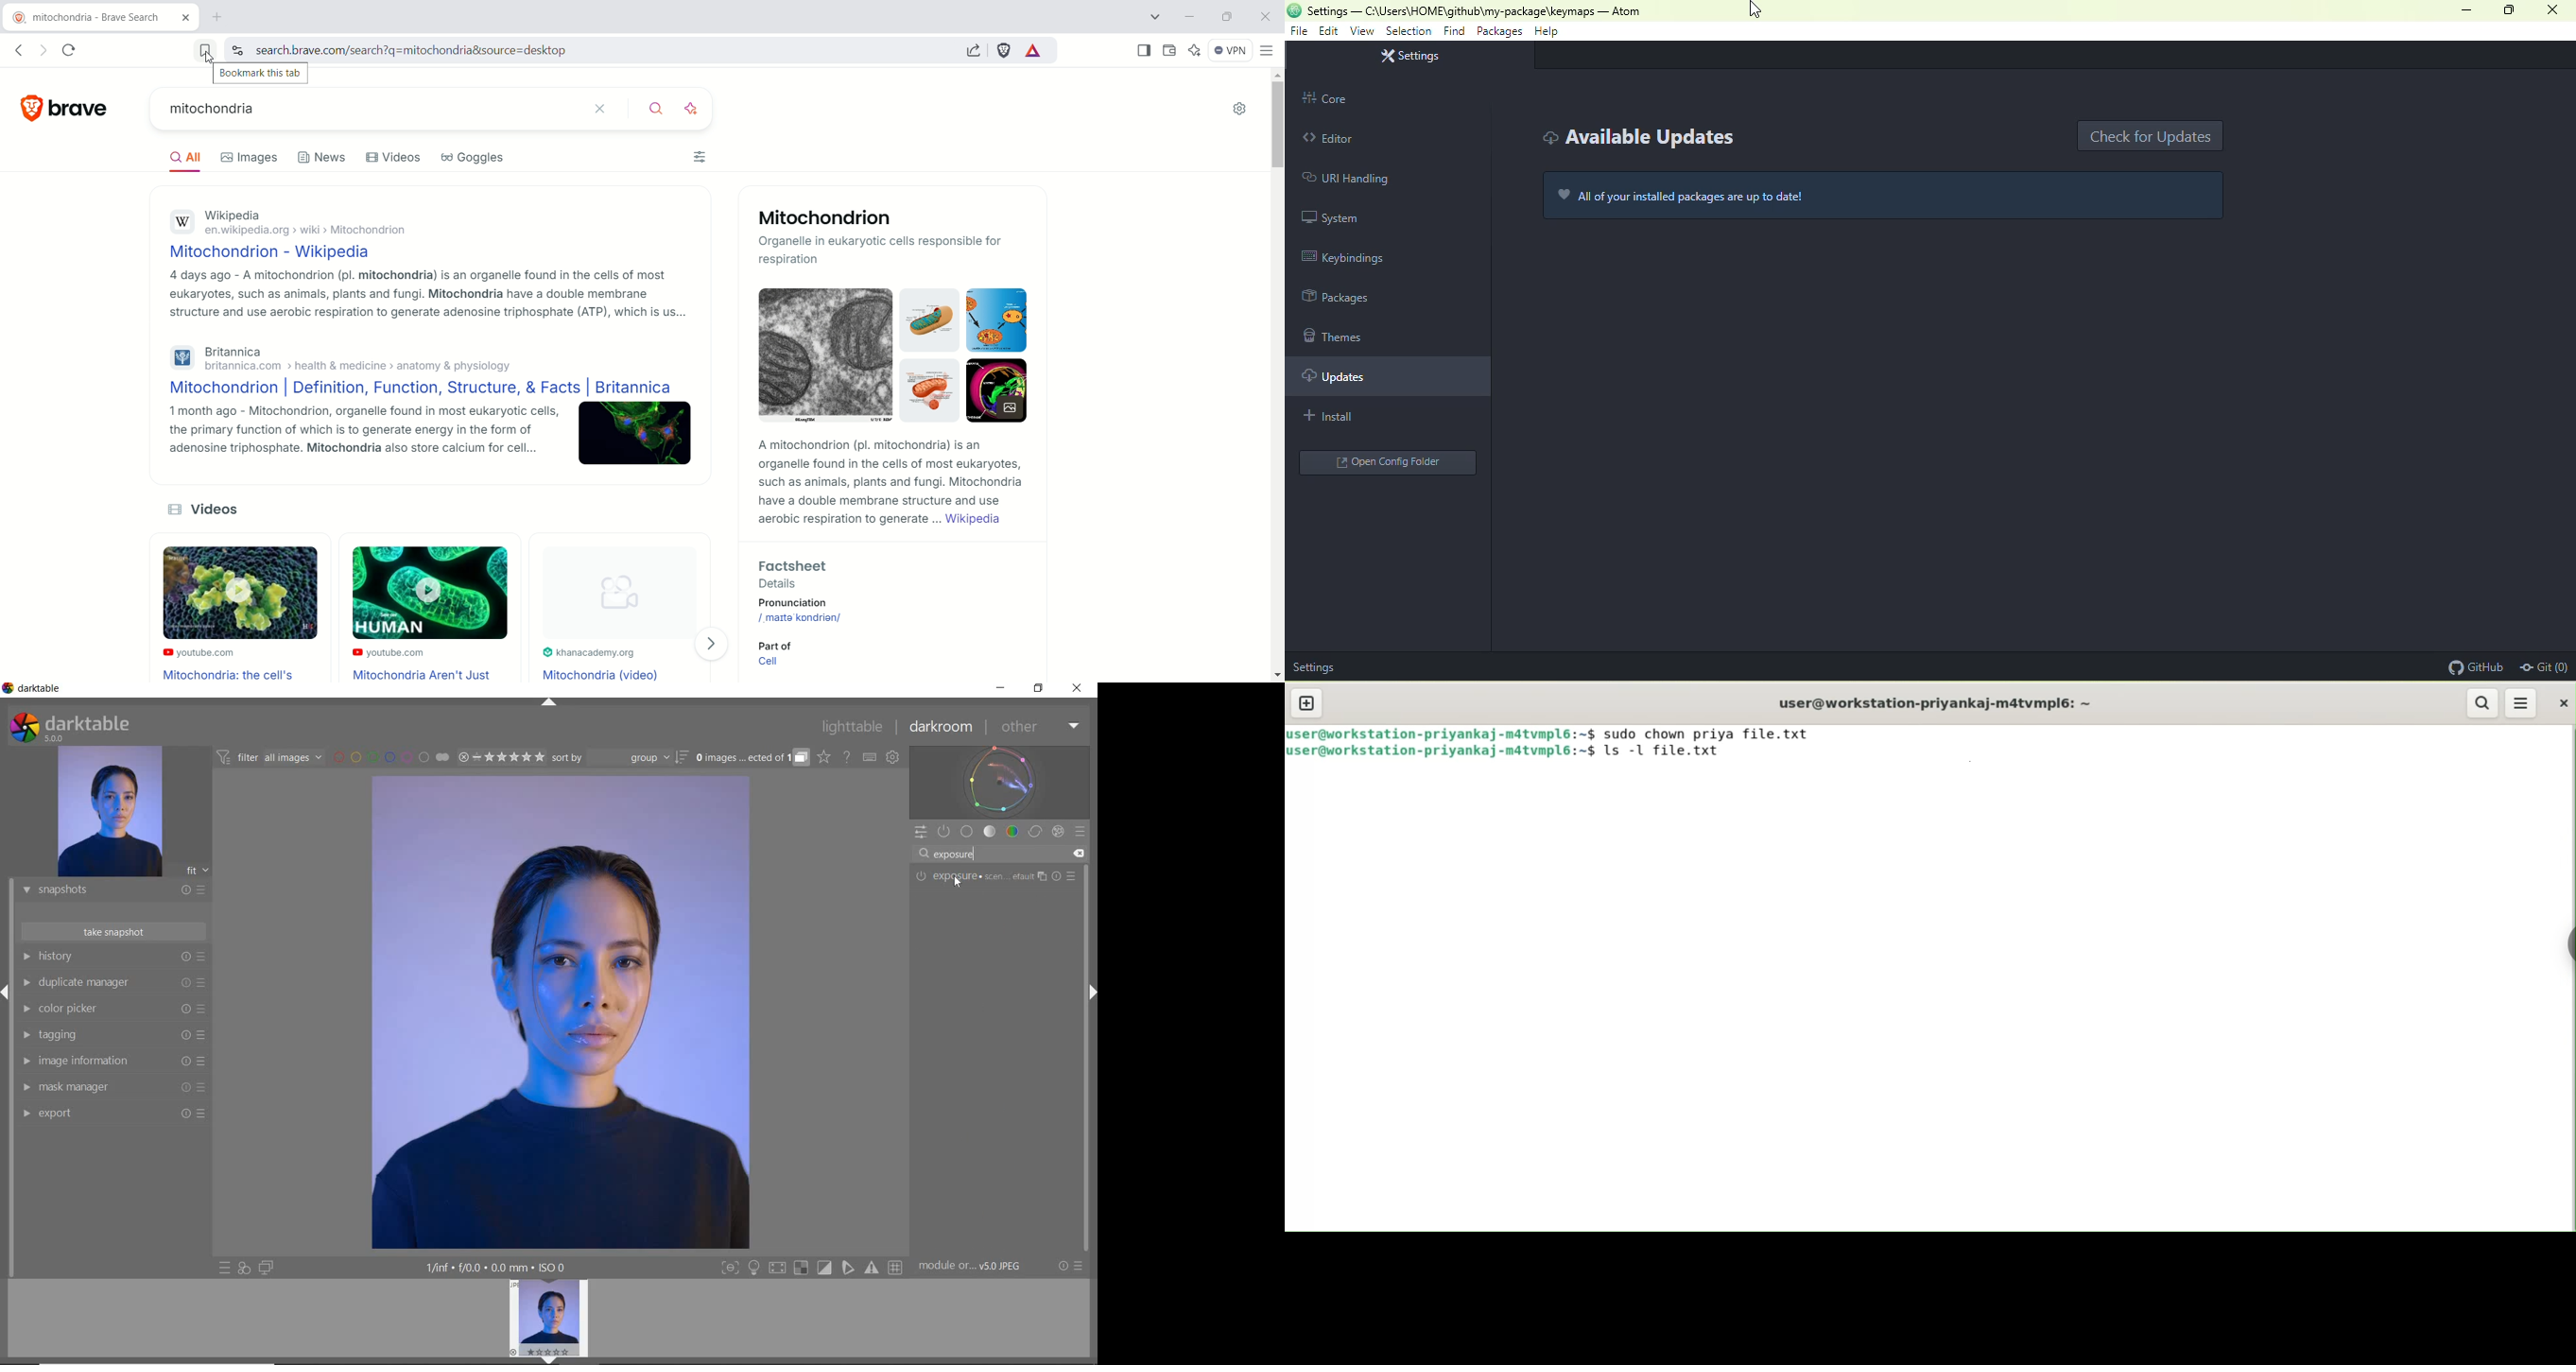 The image size is (2576, 1372). I want to click on Videos, so click(394, 158).